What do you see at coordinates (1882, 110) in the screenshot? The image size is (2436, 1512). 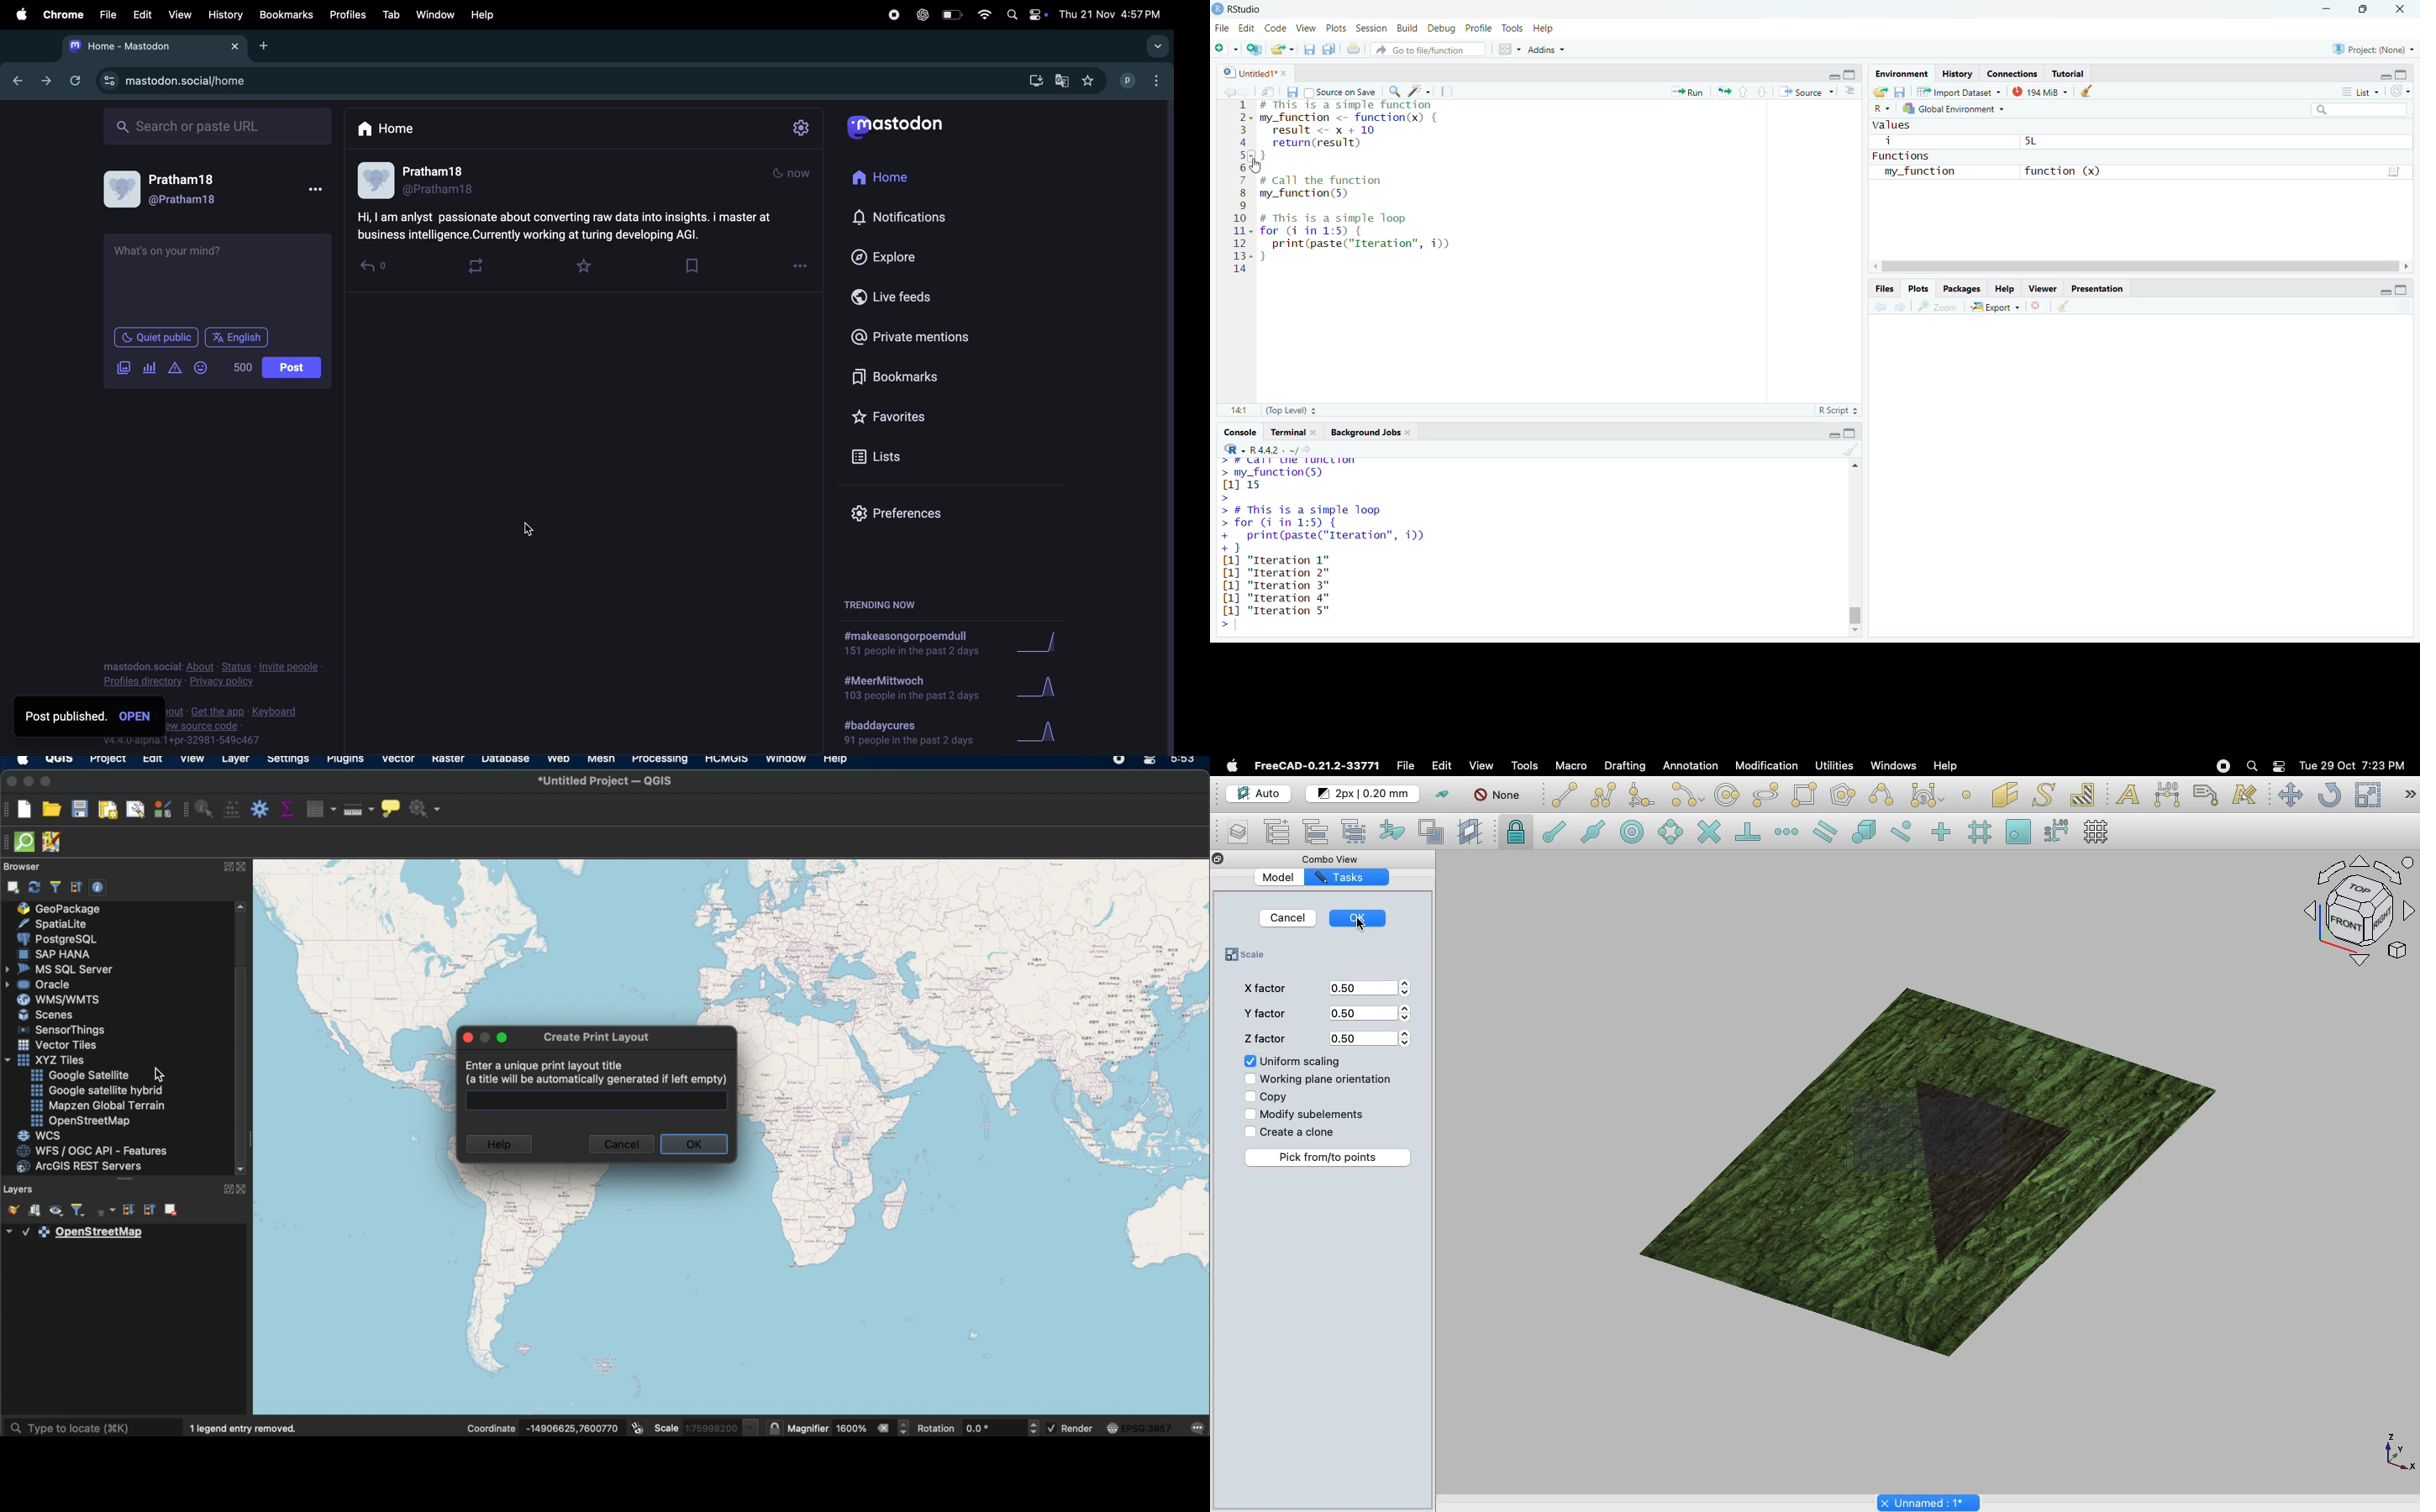 I see `language select` at bounding box center [1882, 110].